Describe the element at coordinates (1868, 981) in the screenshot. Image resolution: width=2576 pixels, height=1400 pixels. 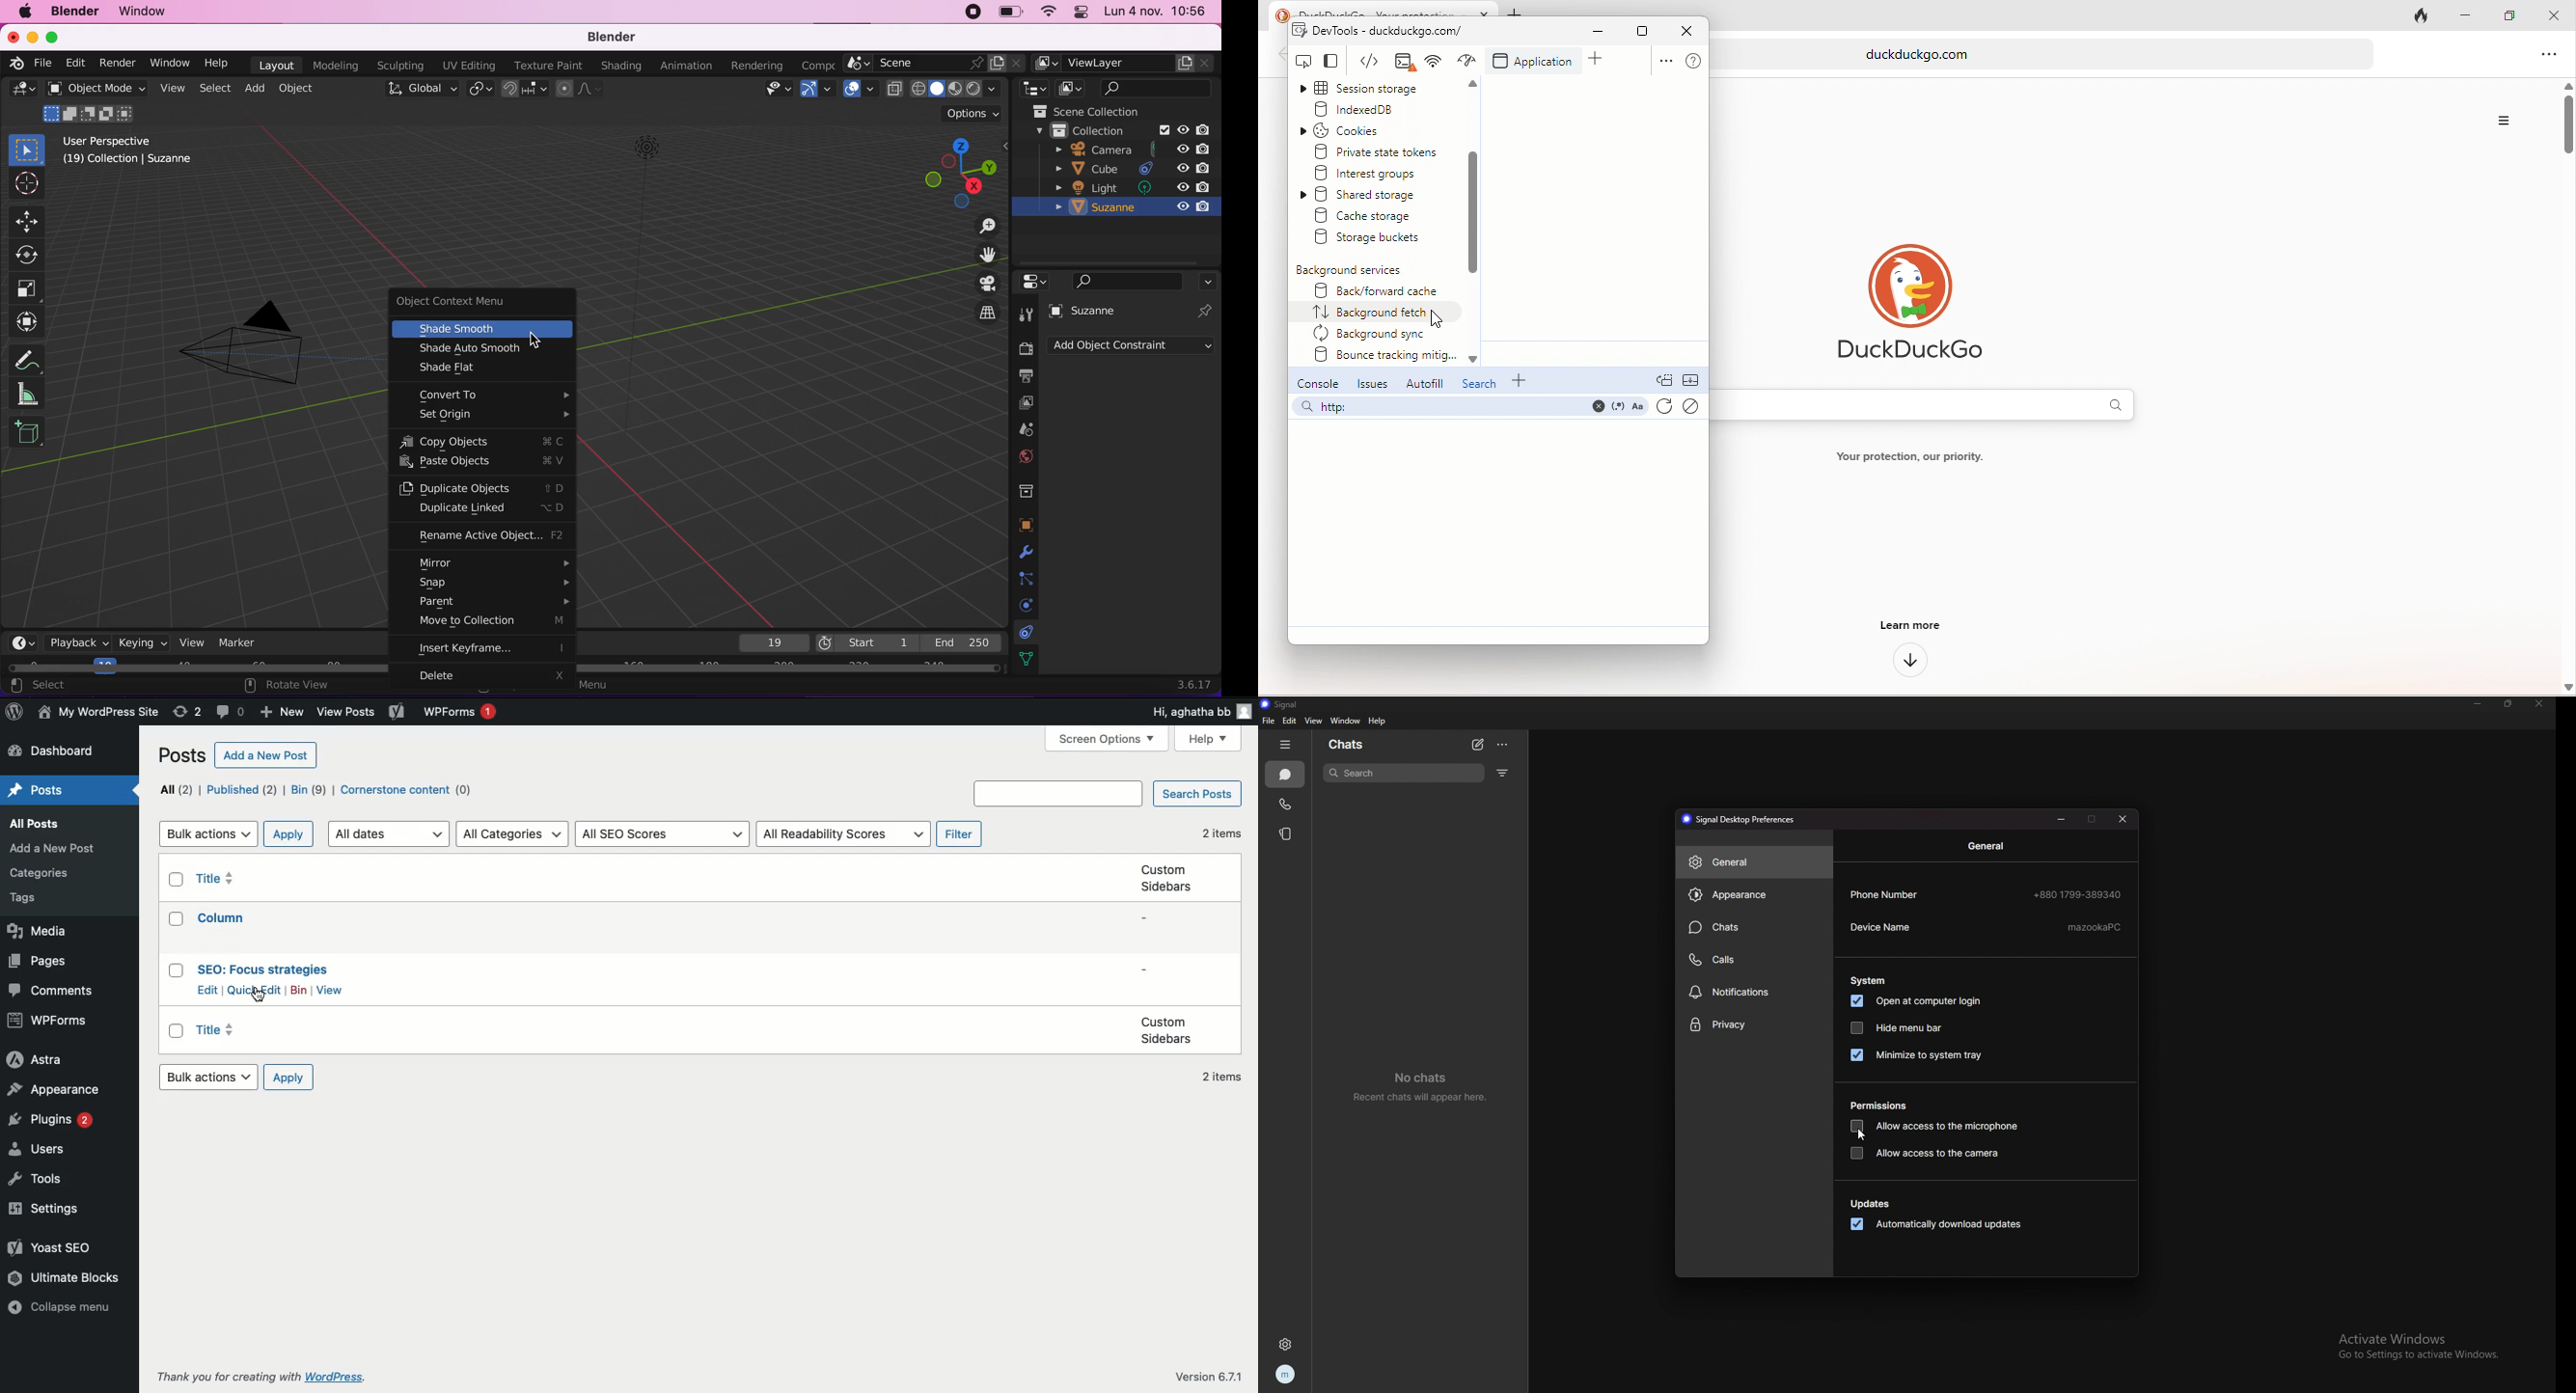
I see `system` at that location.